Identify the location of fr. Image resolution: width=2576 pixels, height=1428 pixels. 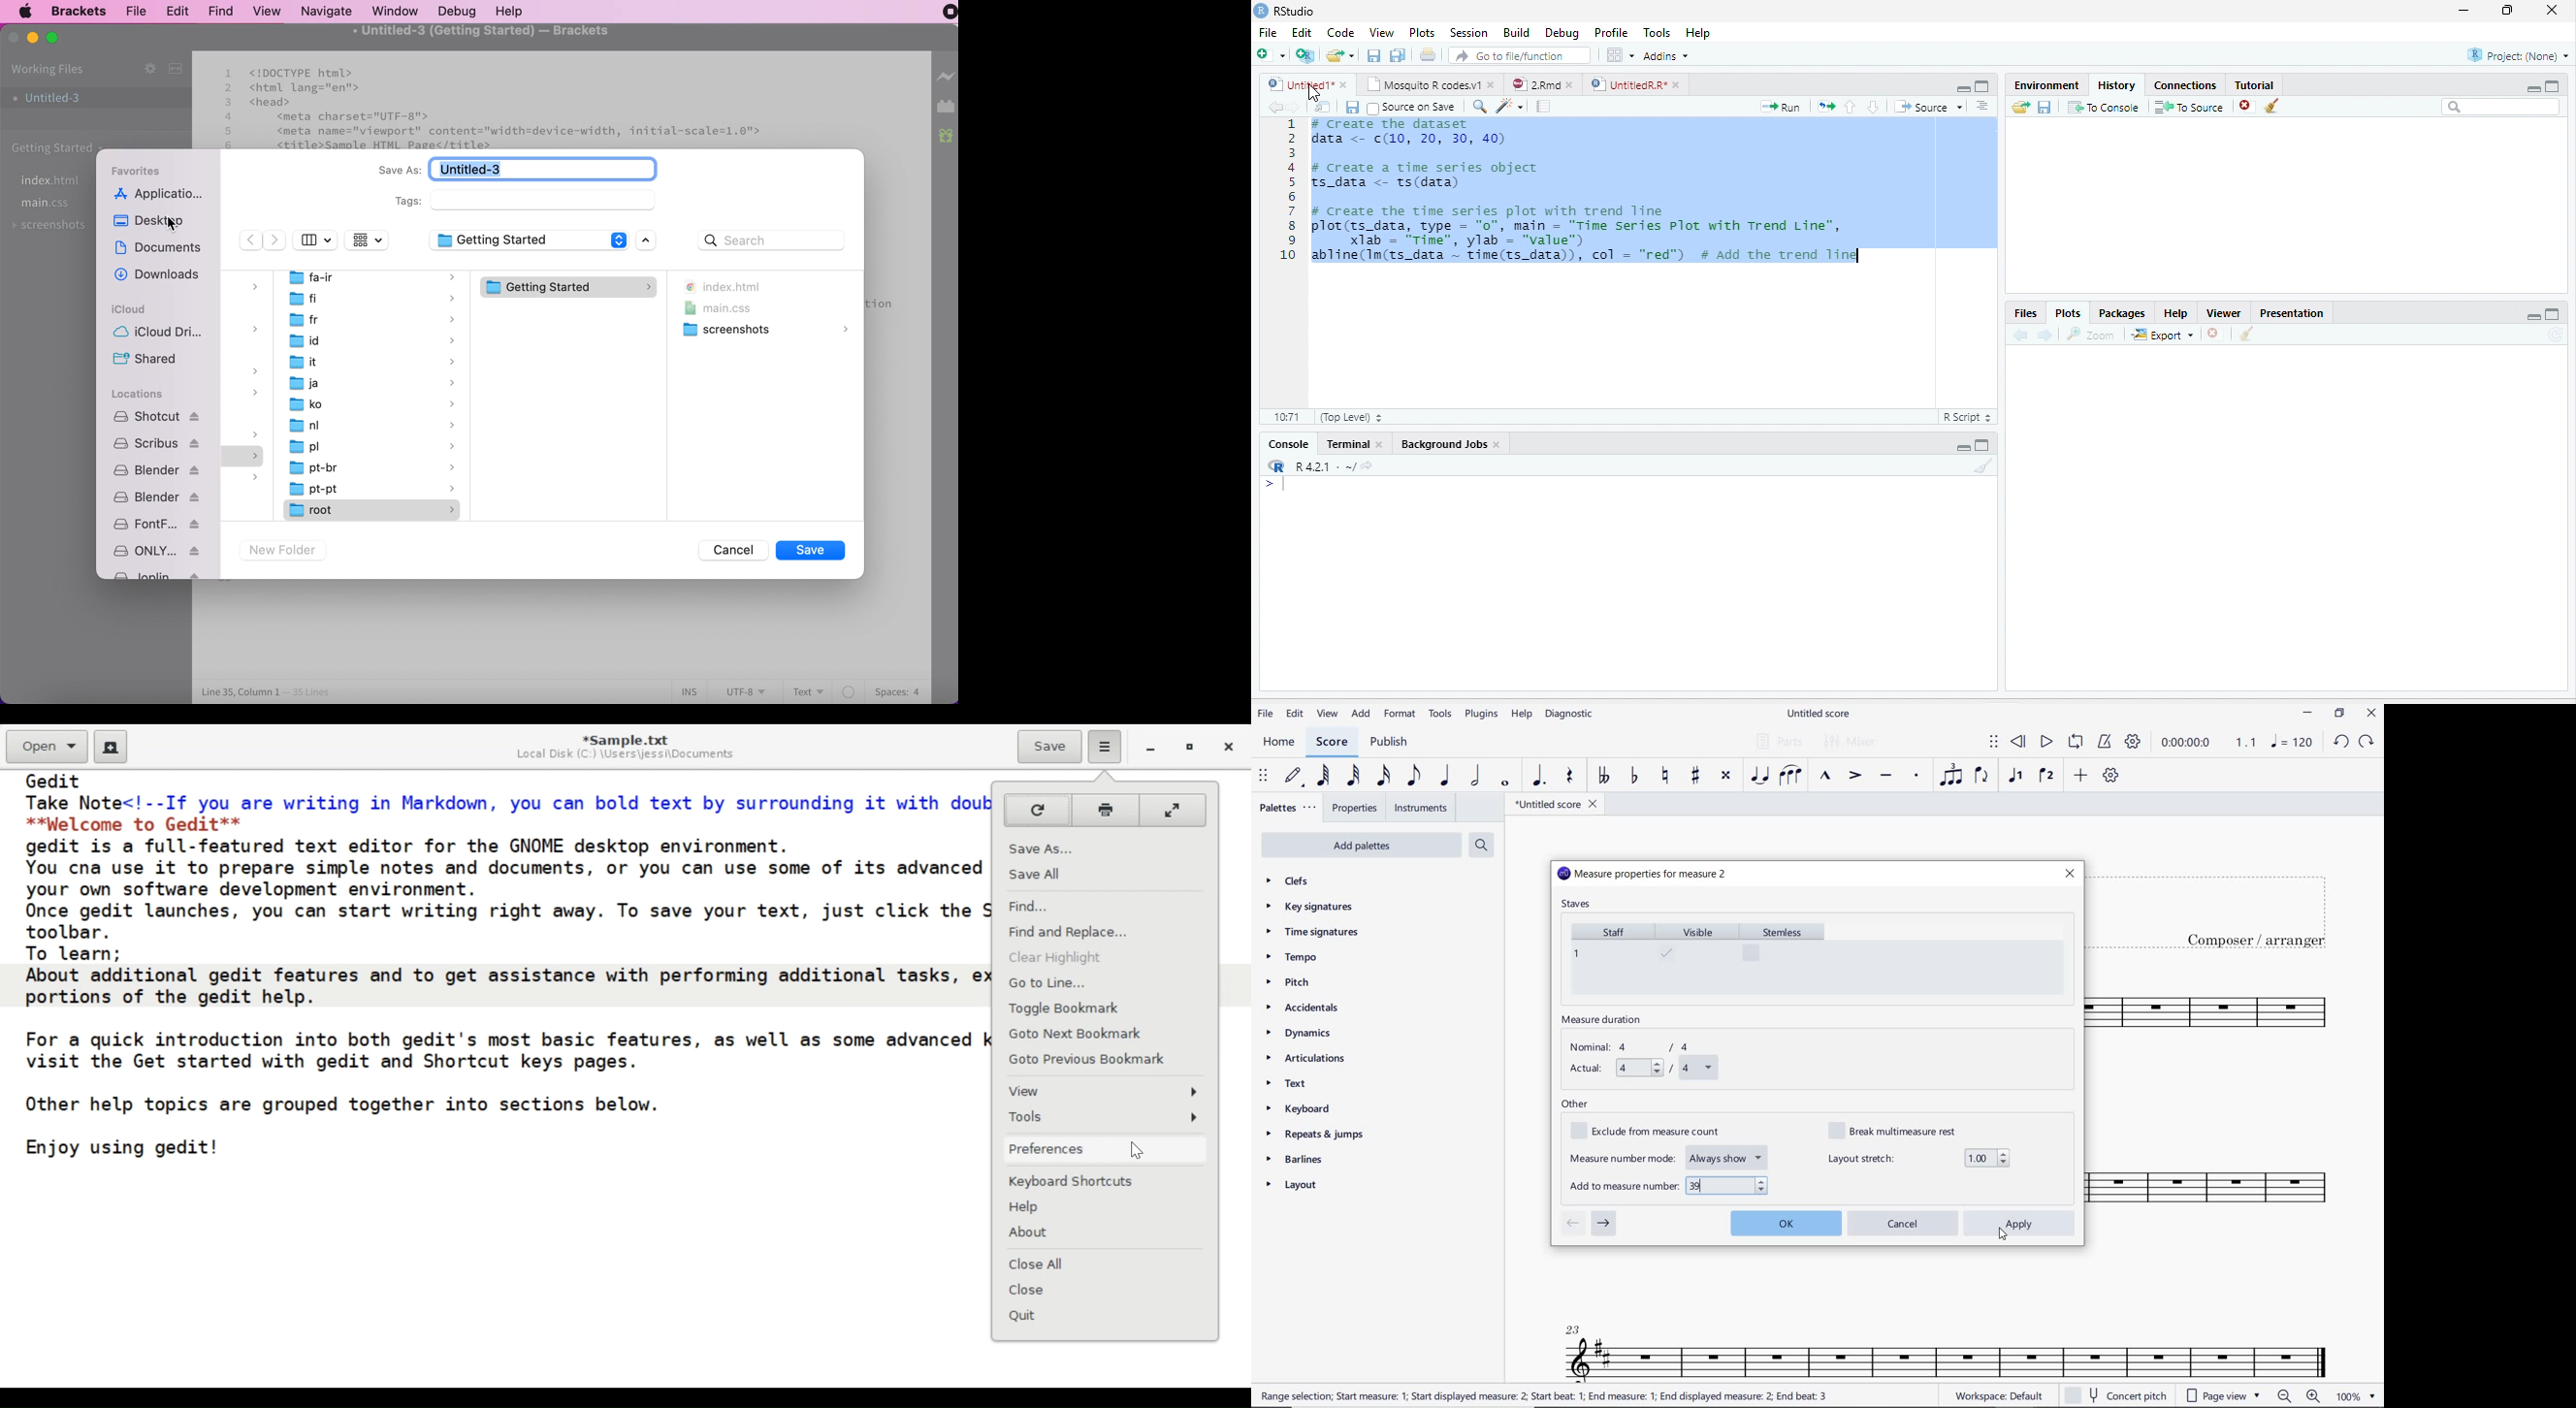
(372, 318).